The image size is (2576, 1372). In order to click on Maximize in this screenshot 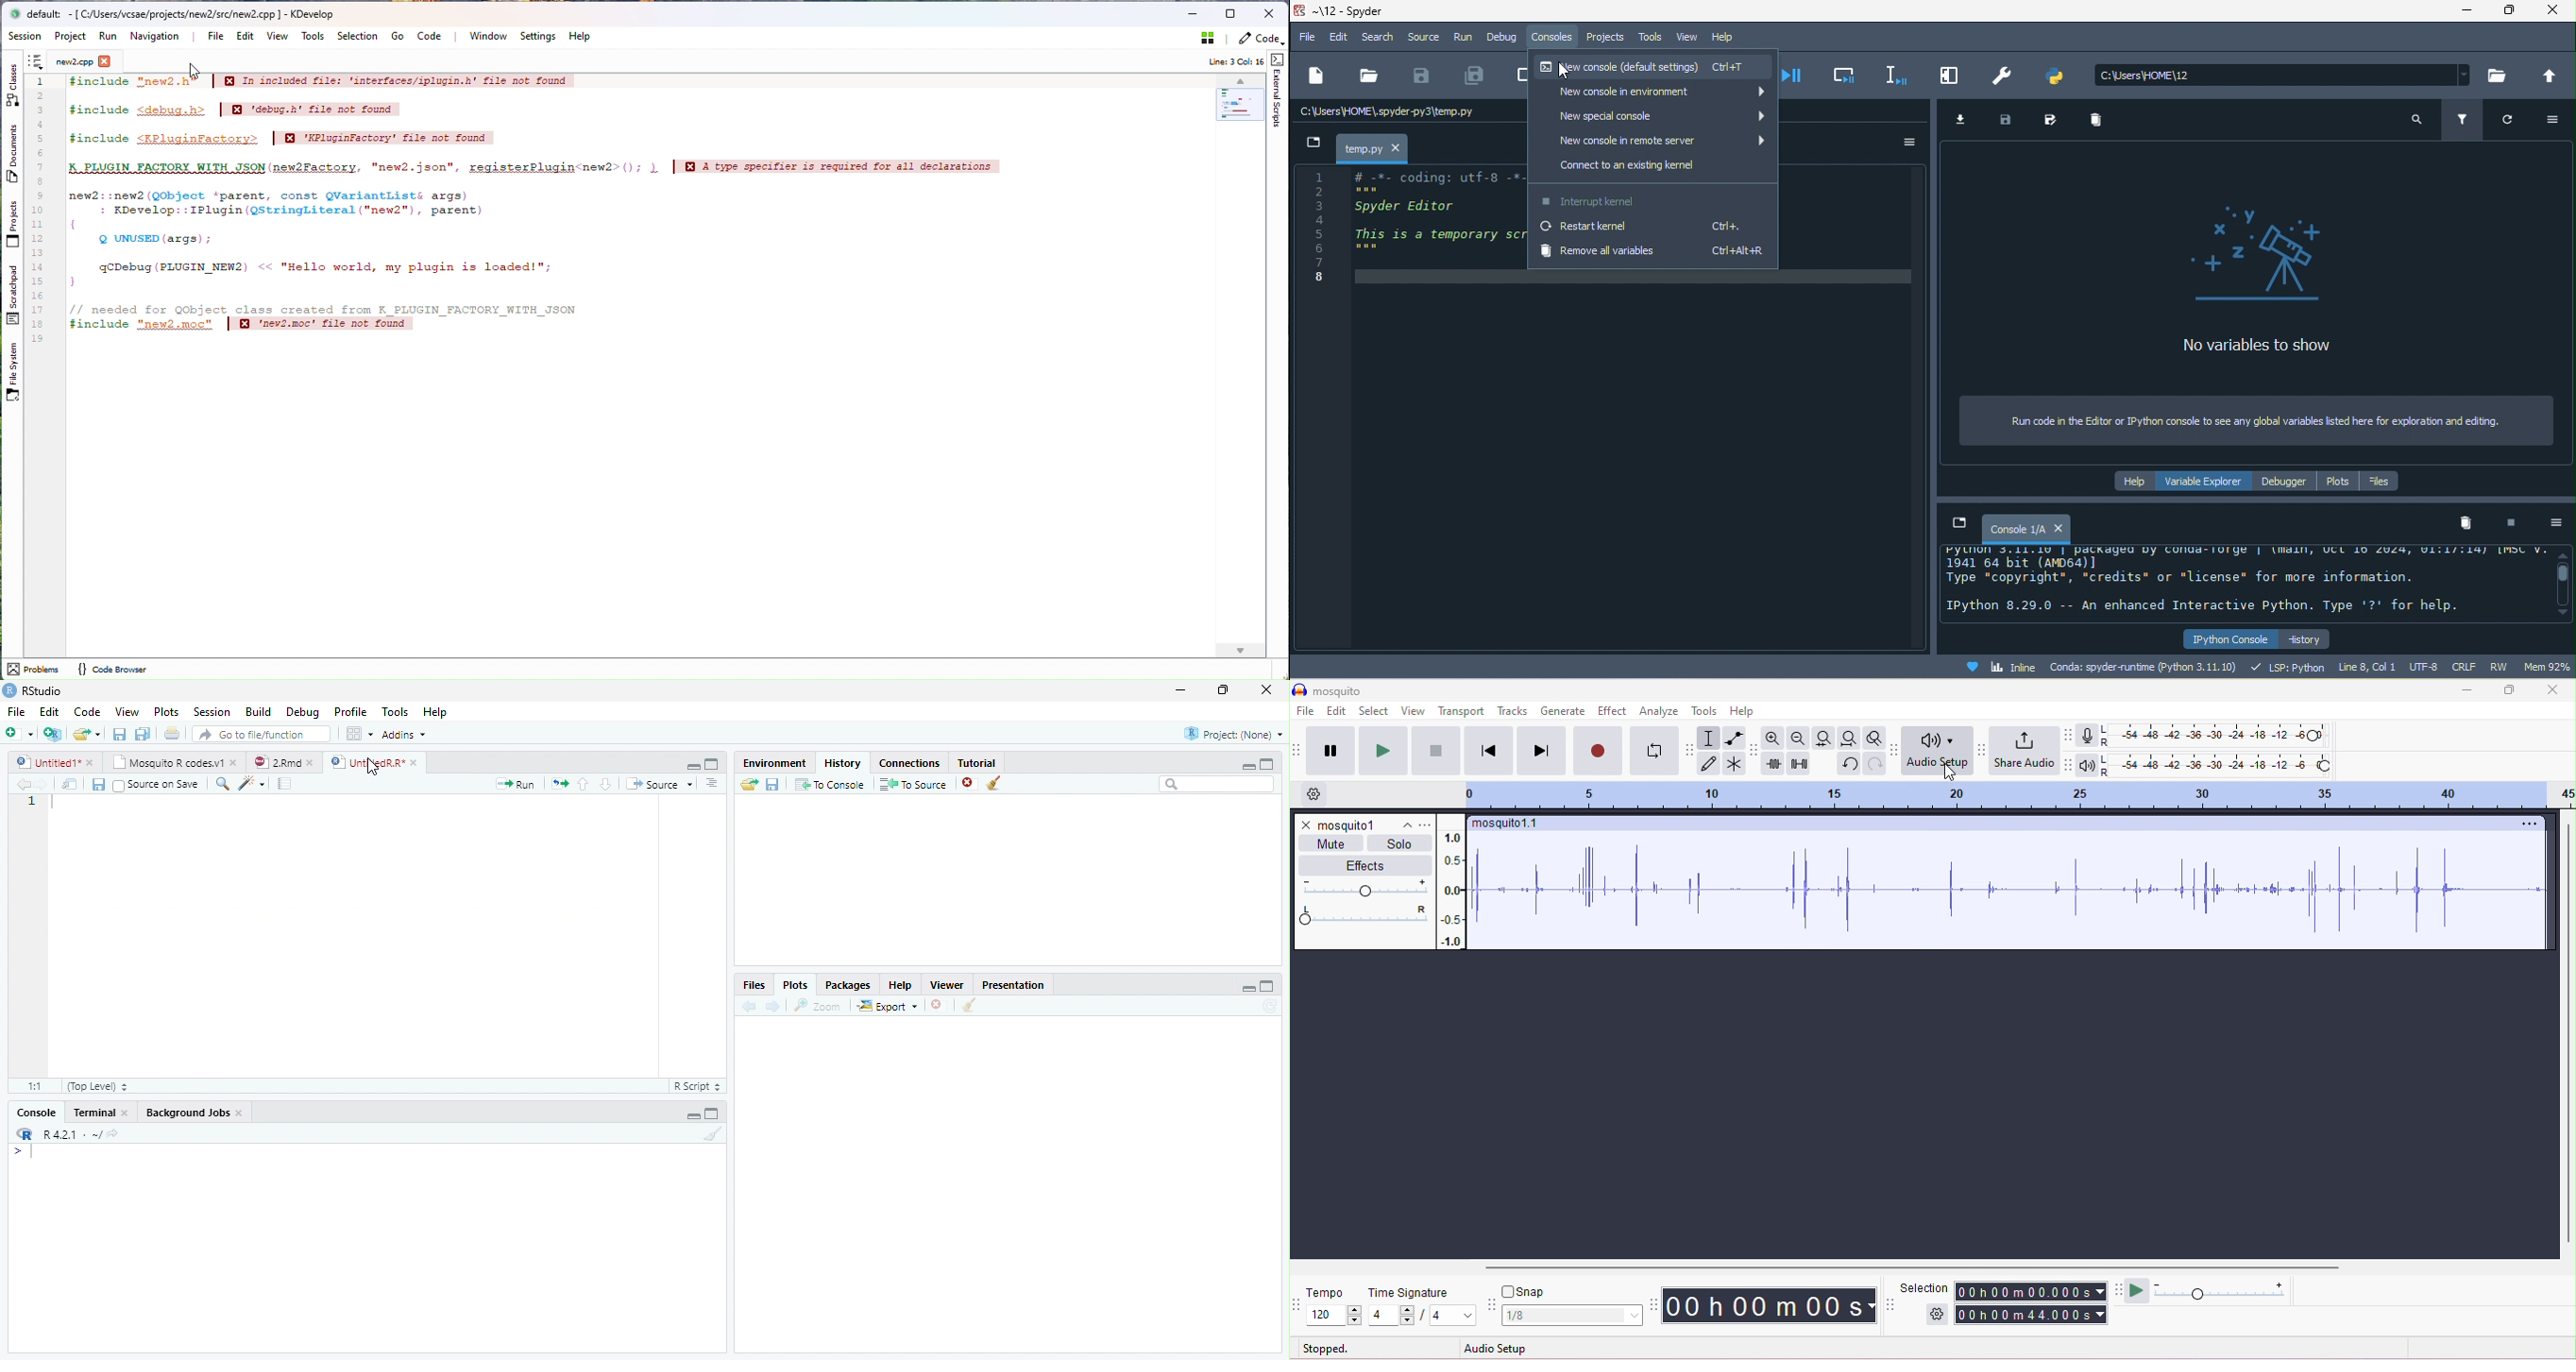, I will do `click(711, 1115)`.